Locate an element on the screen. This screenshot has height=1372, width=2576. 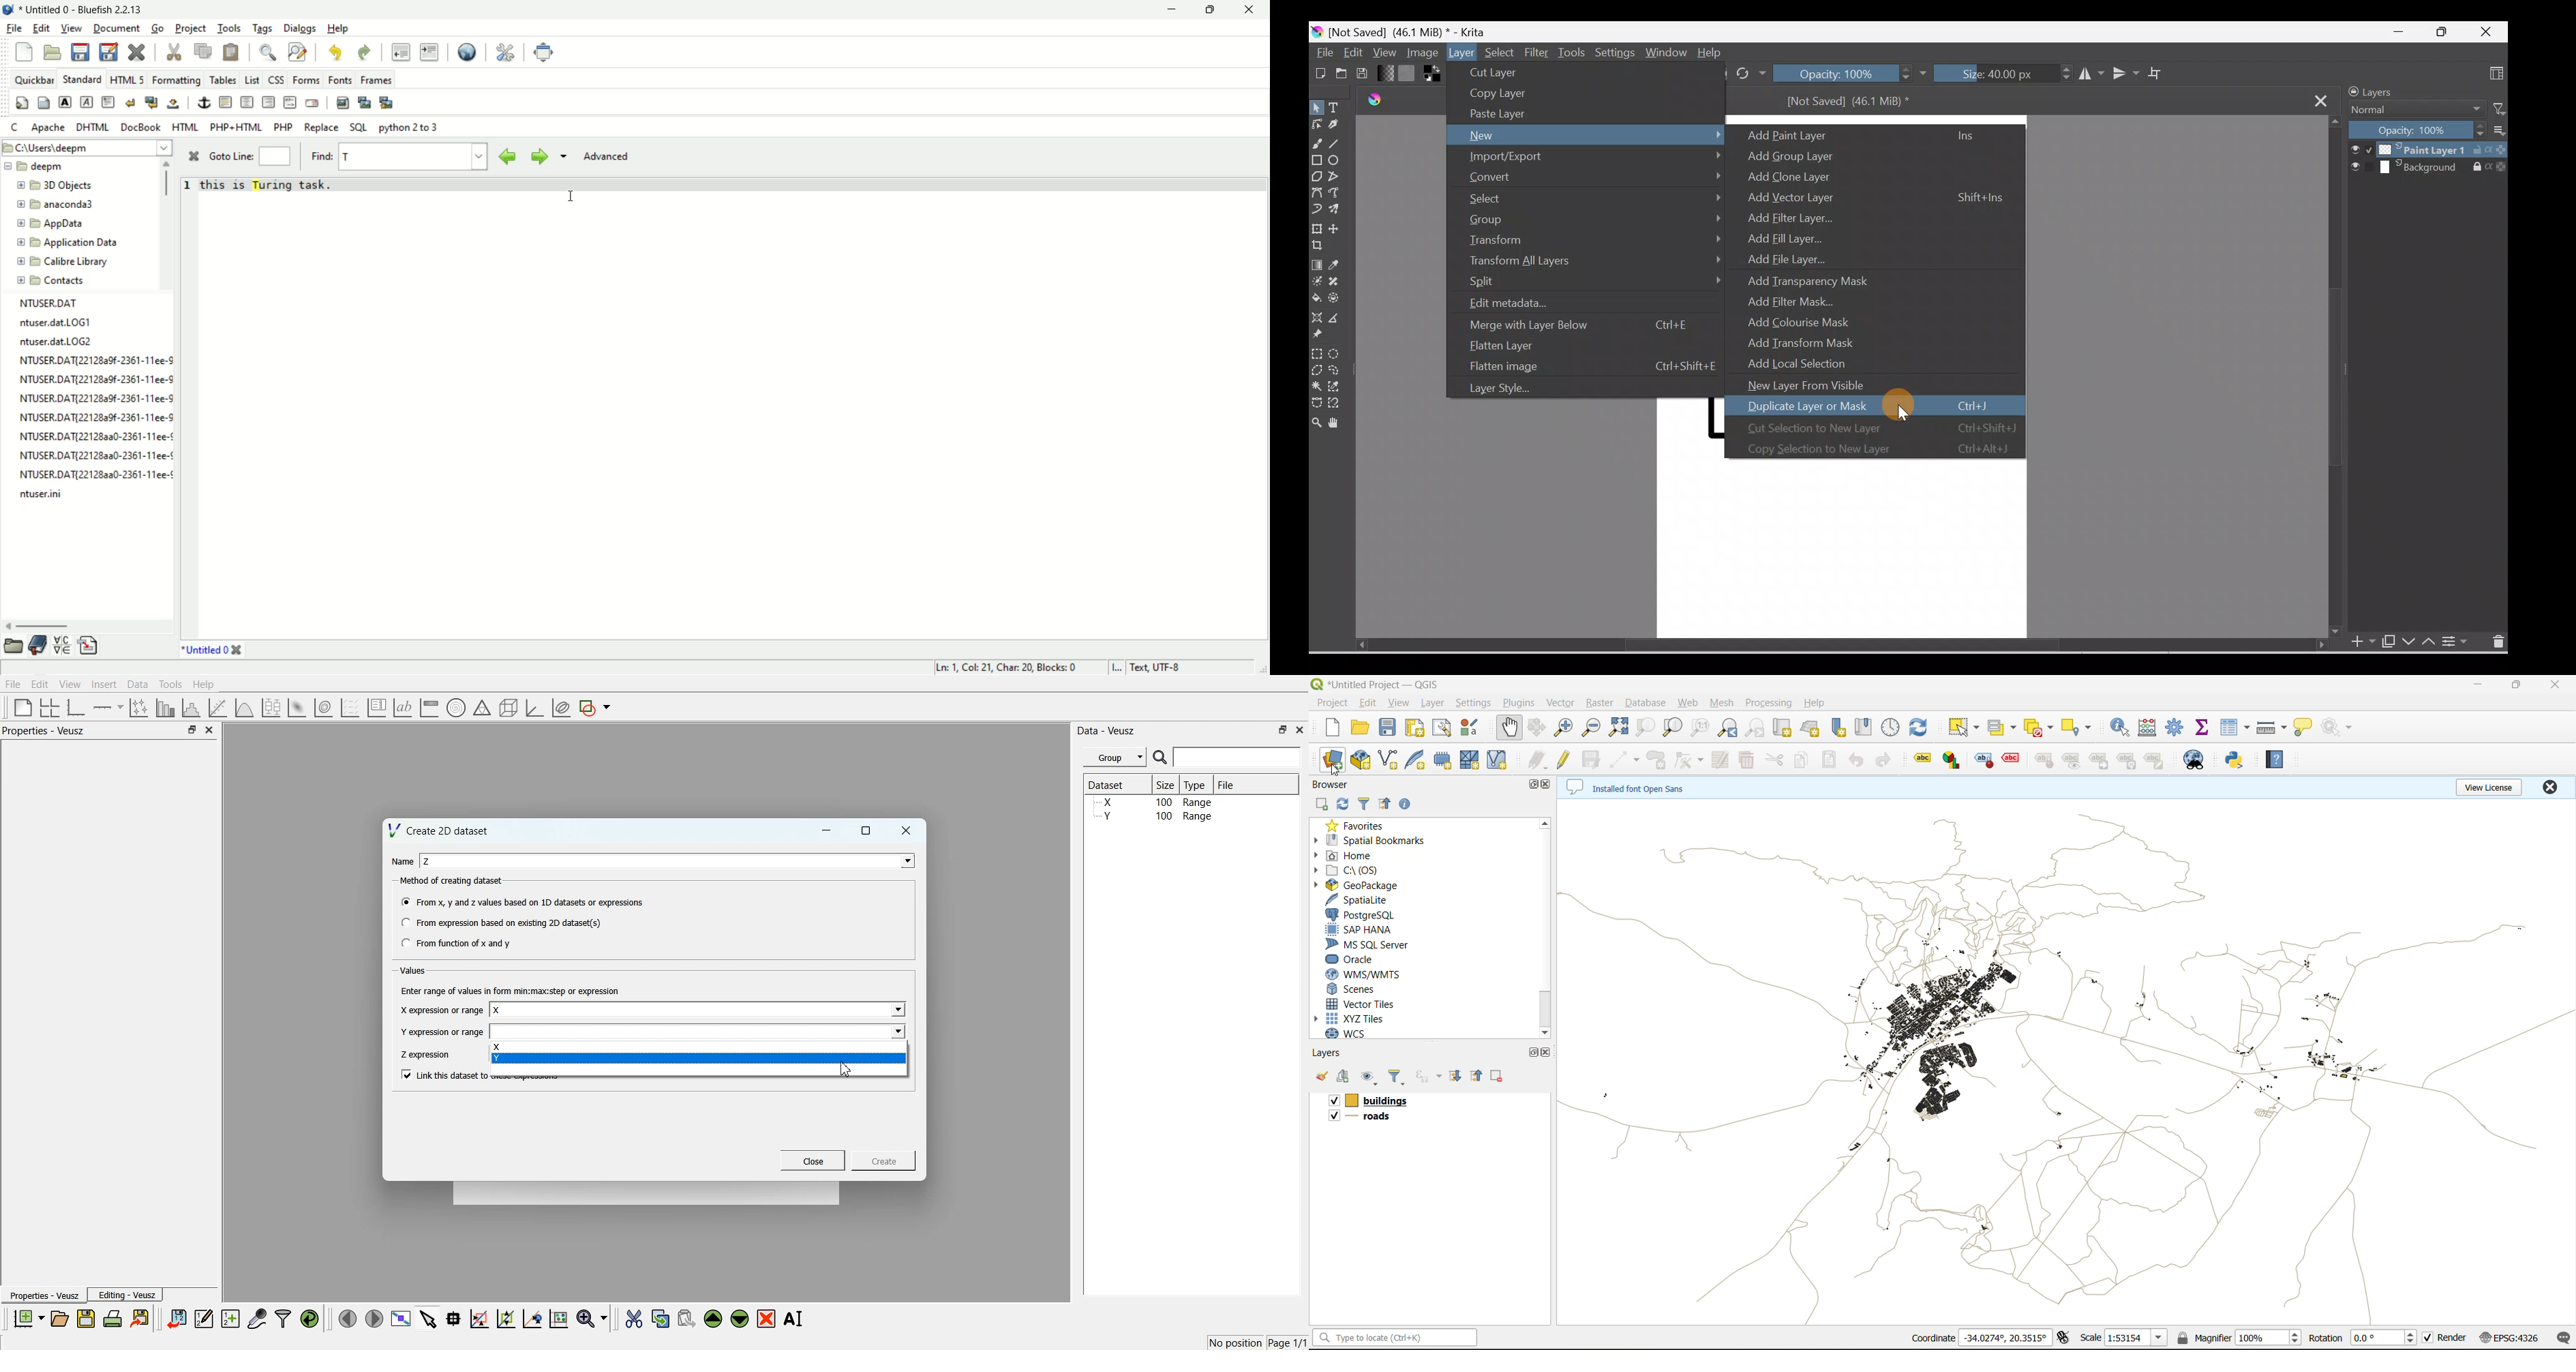
Flatten image  Ctrl+Shift+E is located at coordinates (1589, 366).